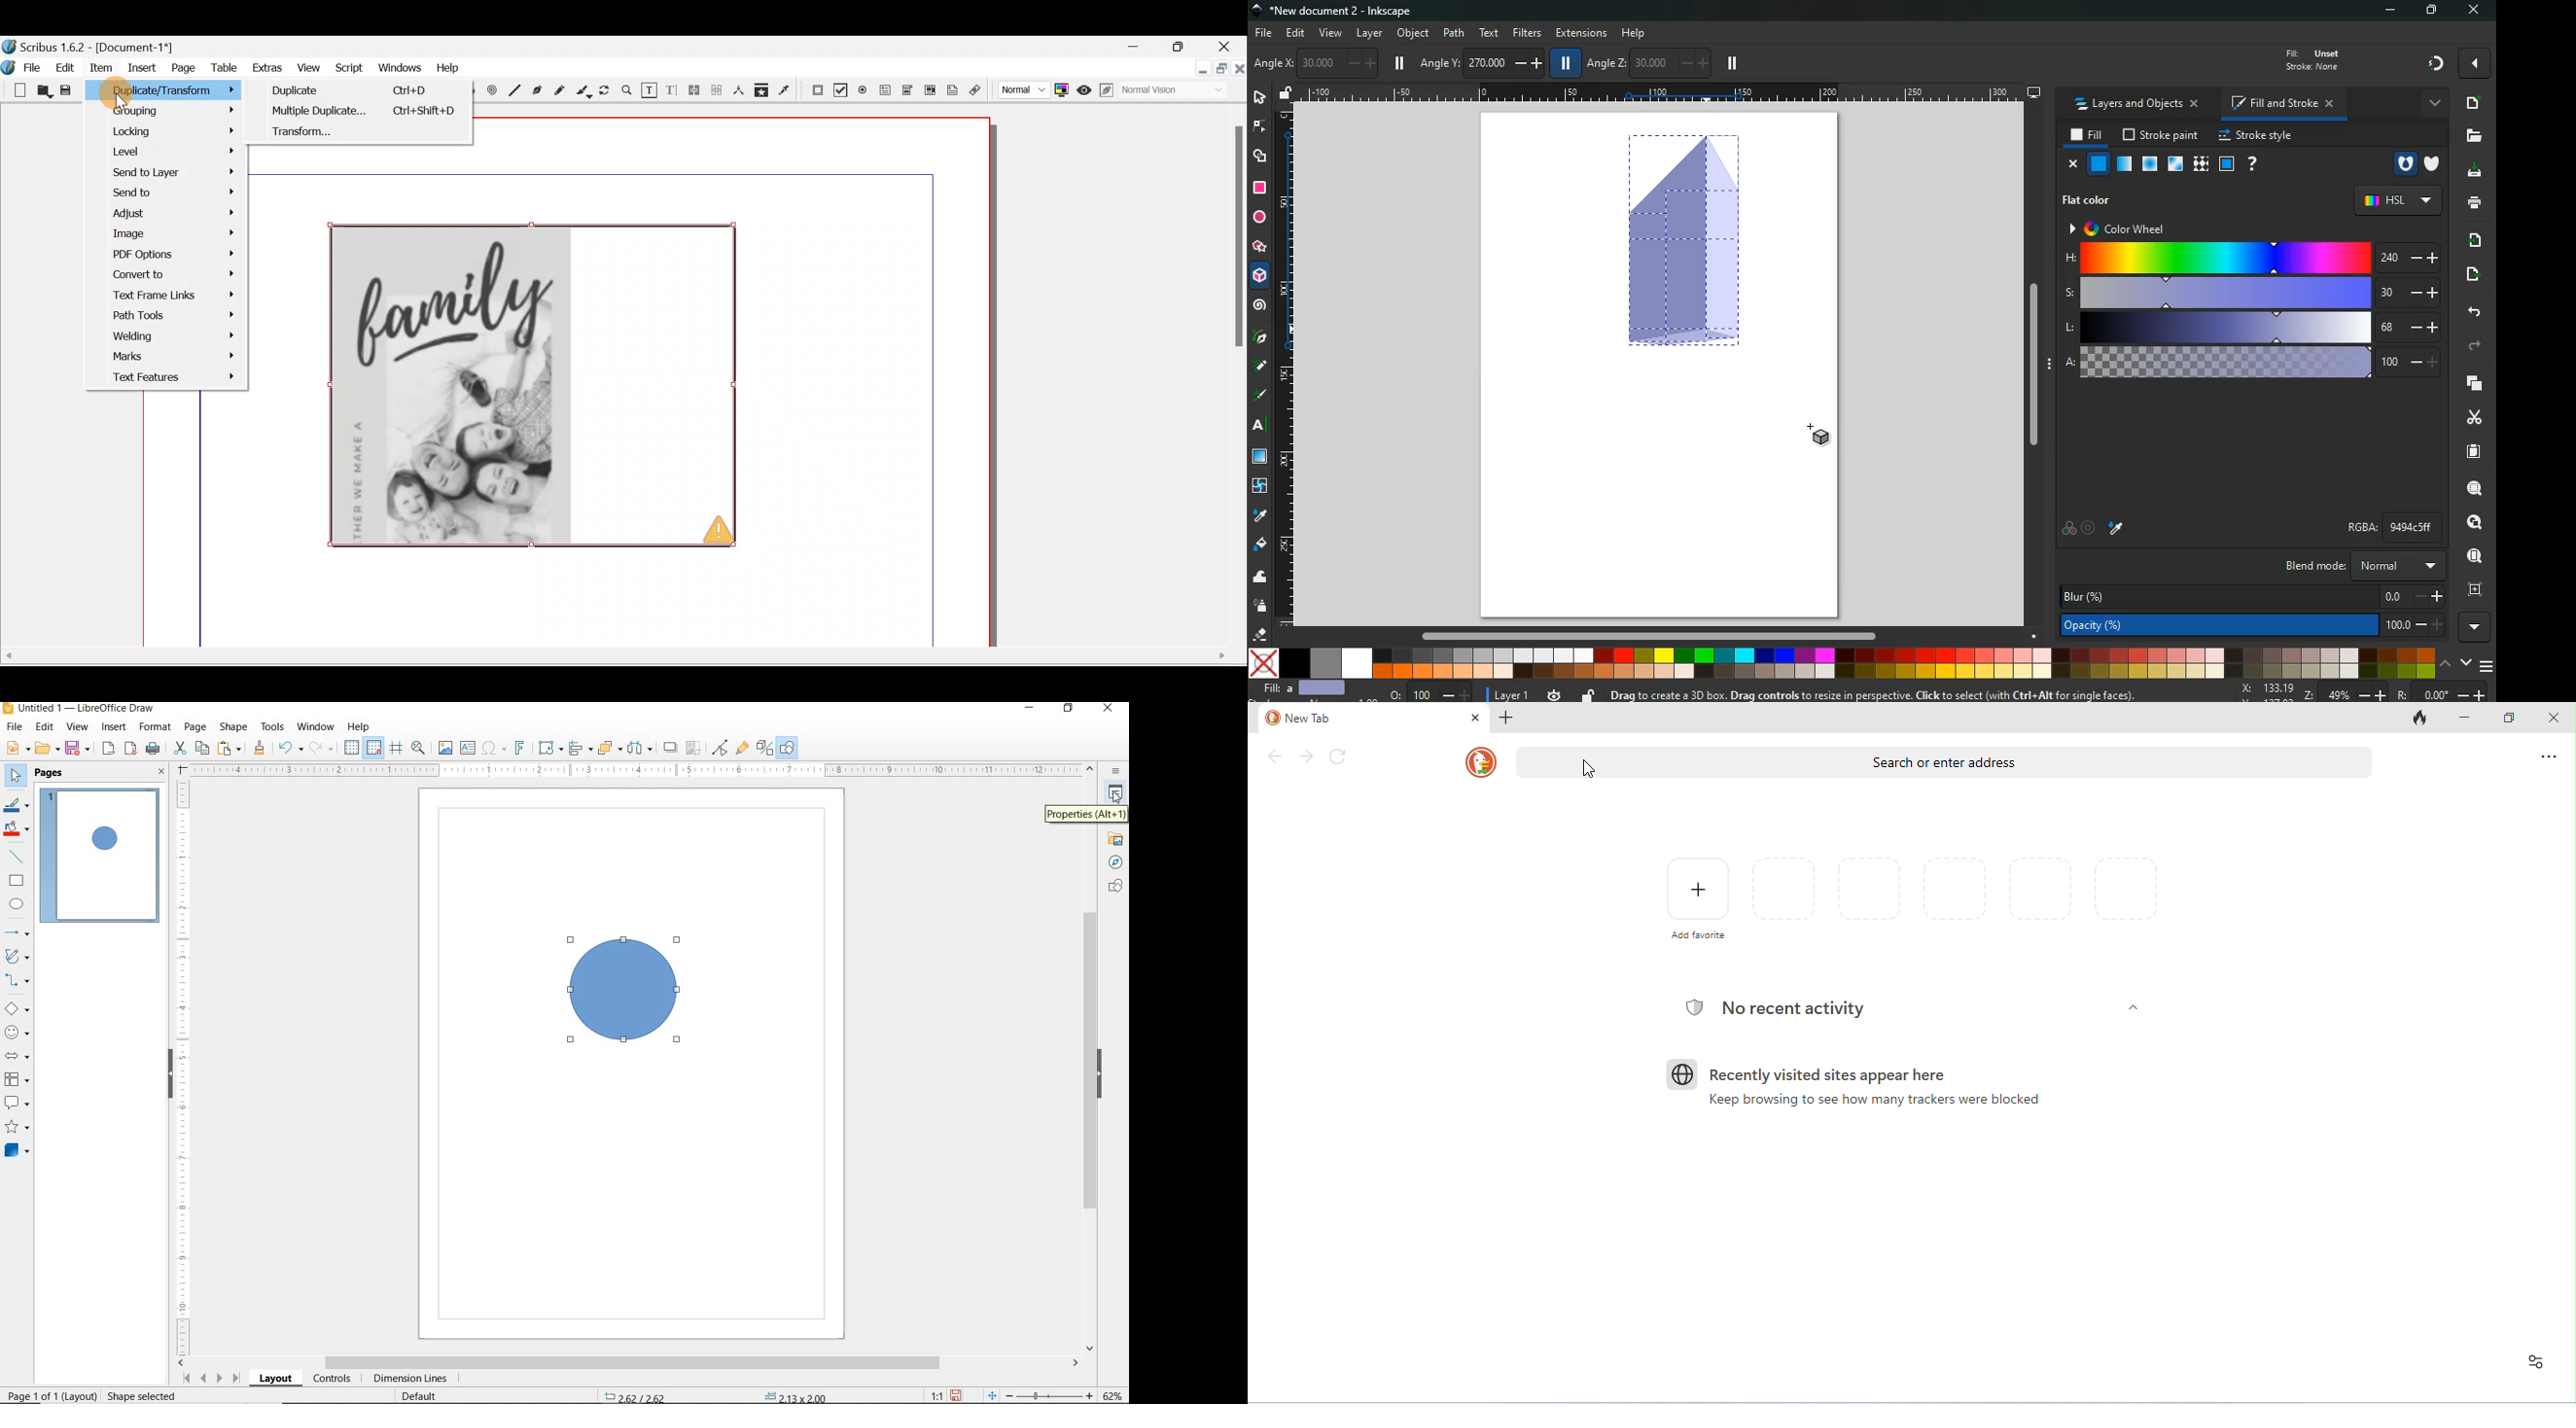  I want to click on Zoom in or out, so click(627, 92).